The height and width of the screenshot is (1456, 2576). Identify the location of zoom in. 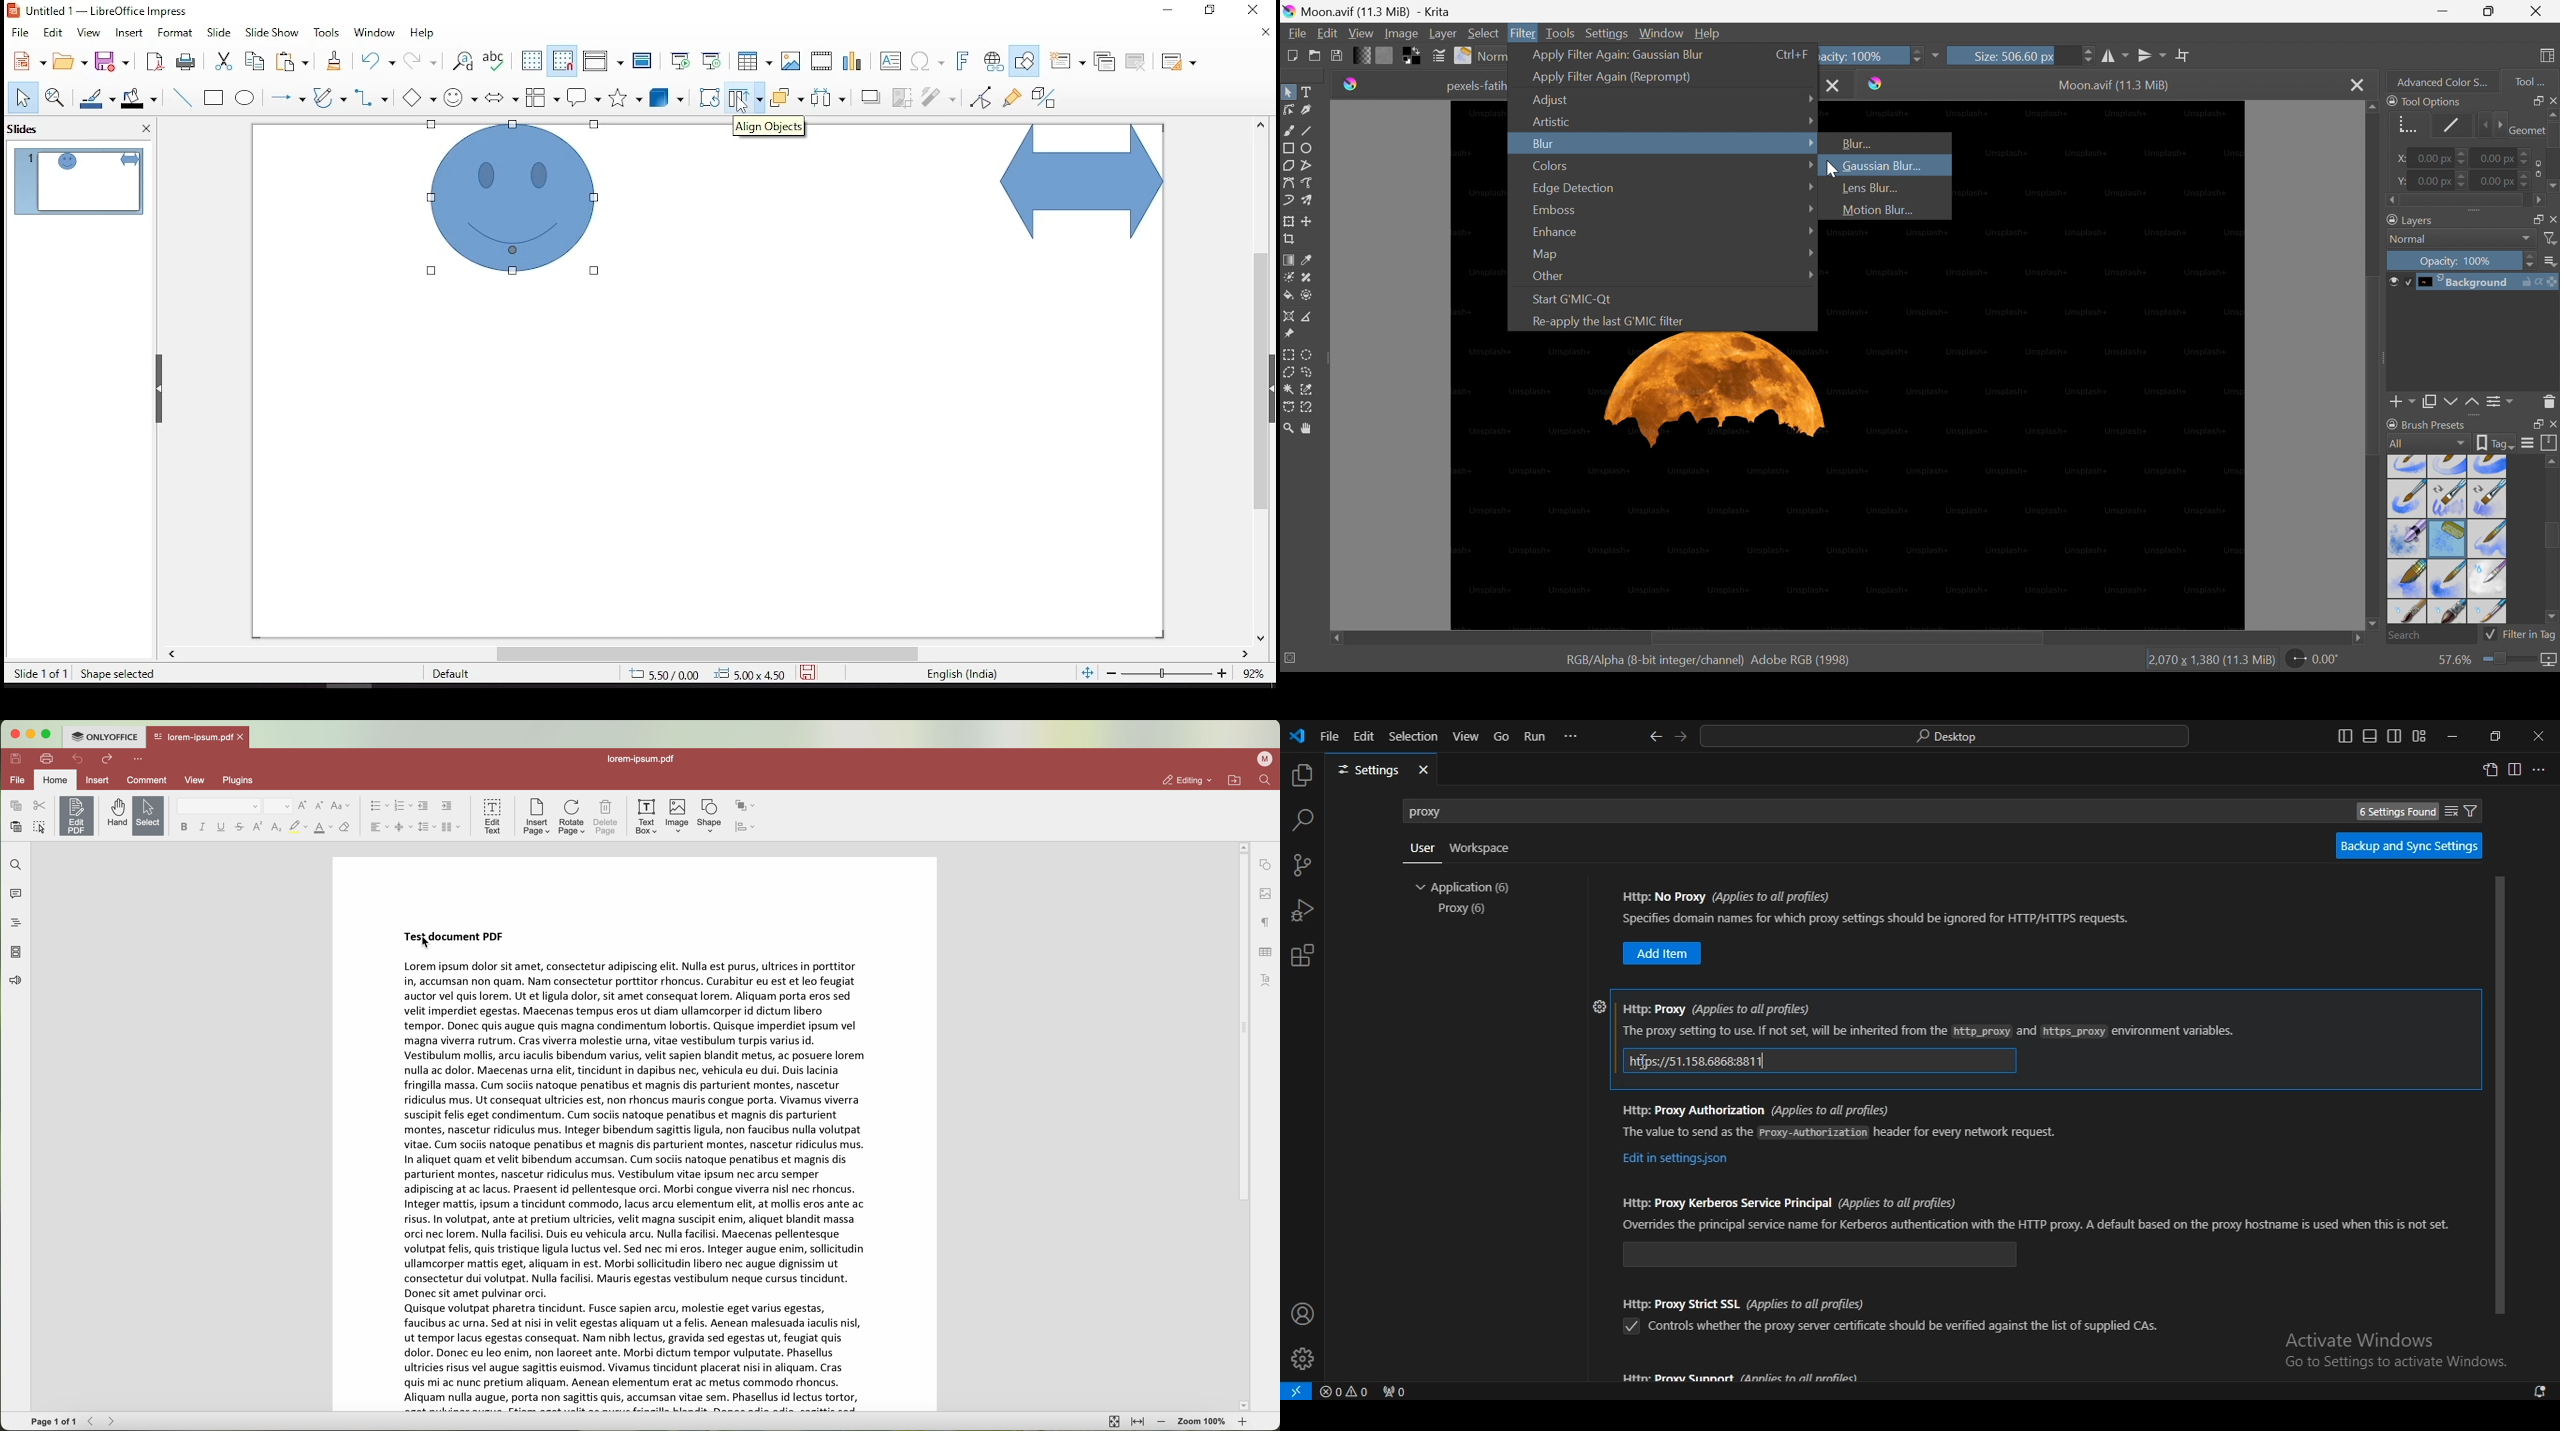
(1242, 1422).